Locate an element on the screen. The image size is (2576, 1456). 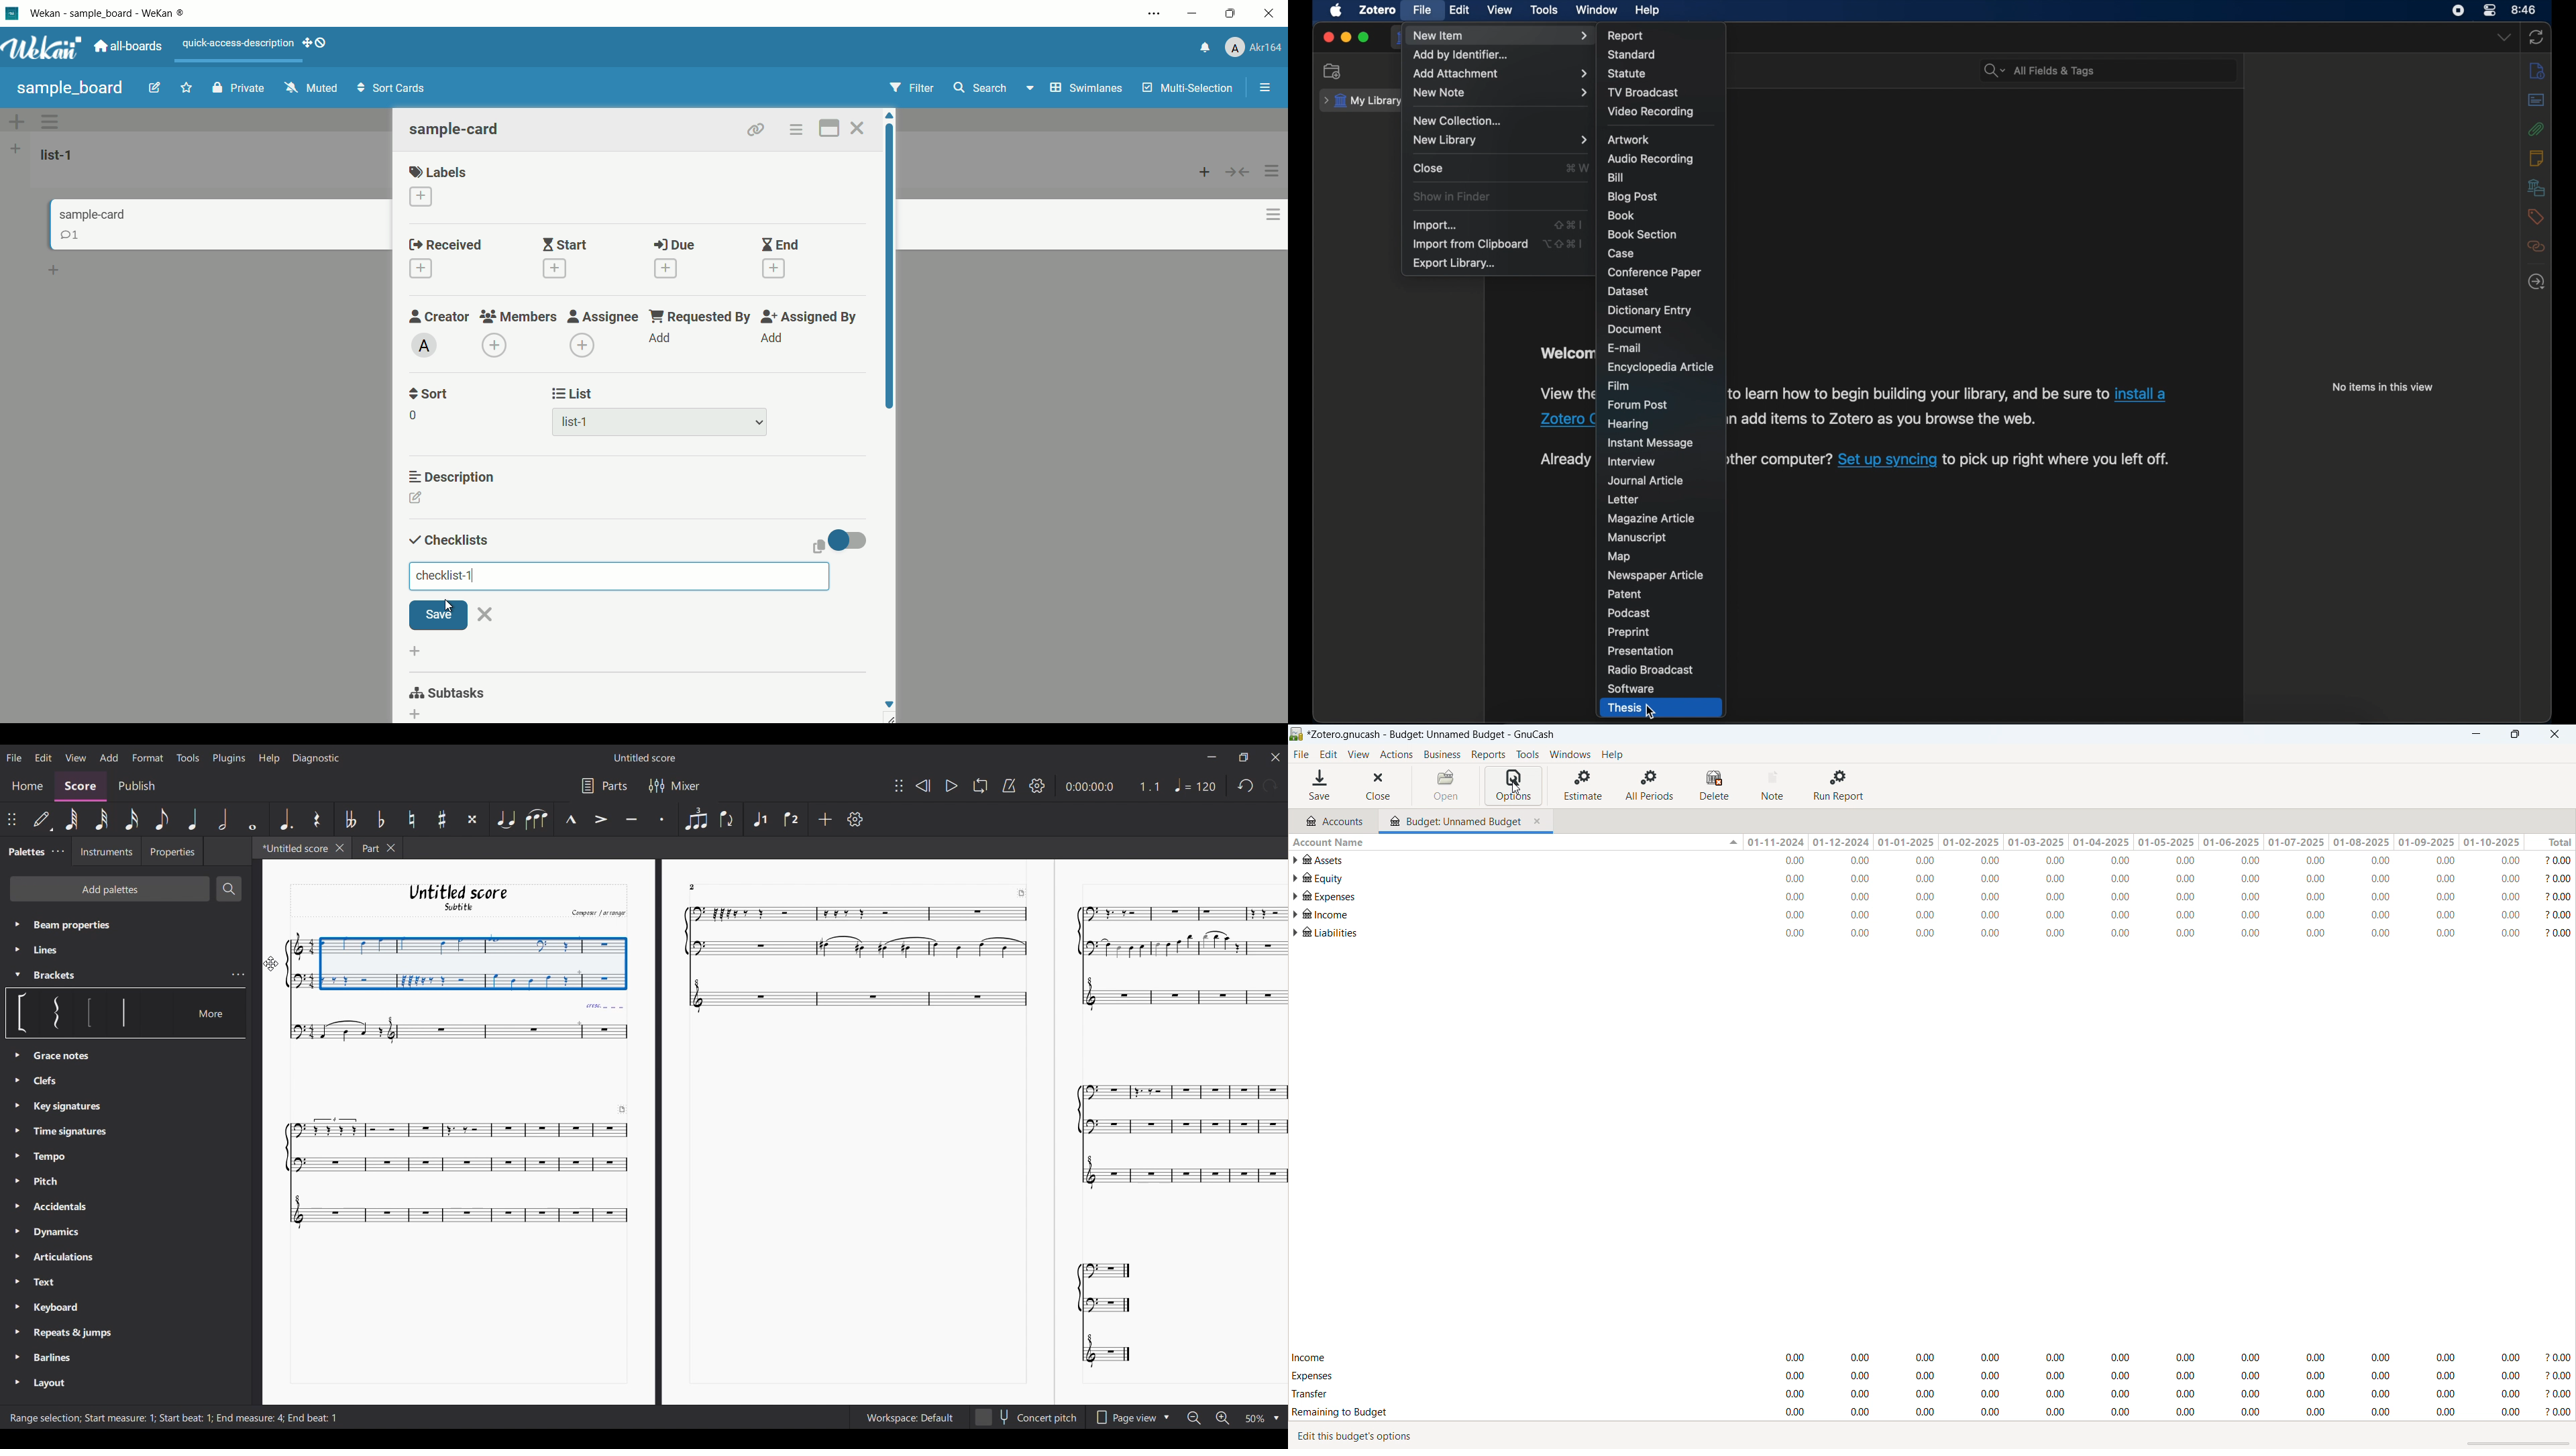
cursor on Thesis is located at coordinates (1652, 710).